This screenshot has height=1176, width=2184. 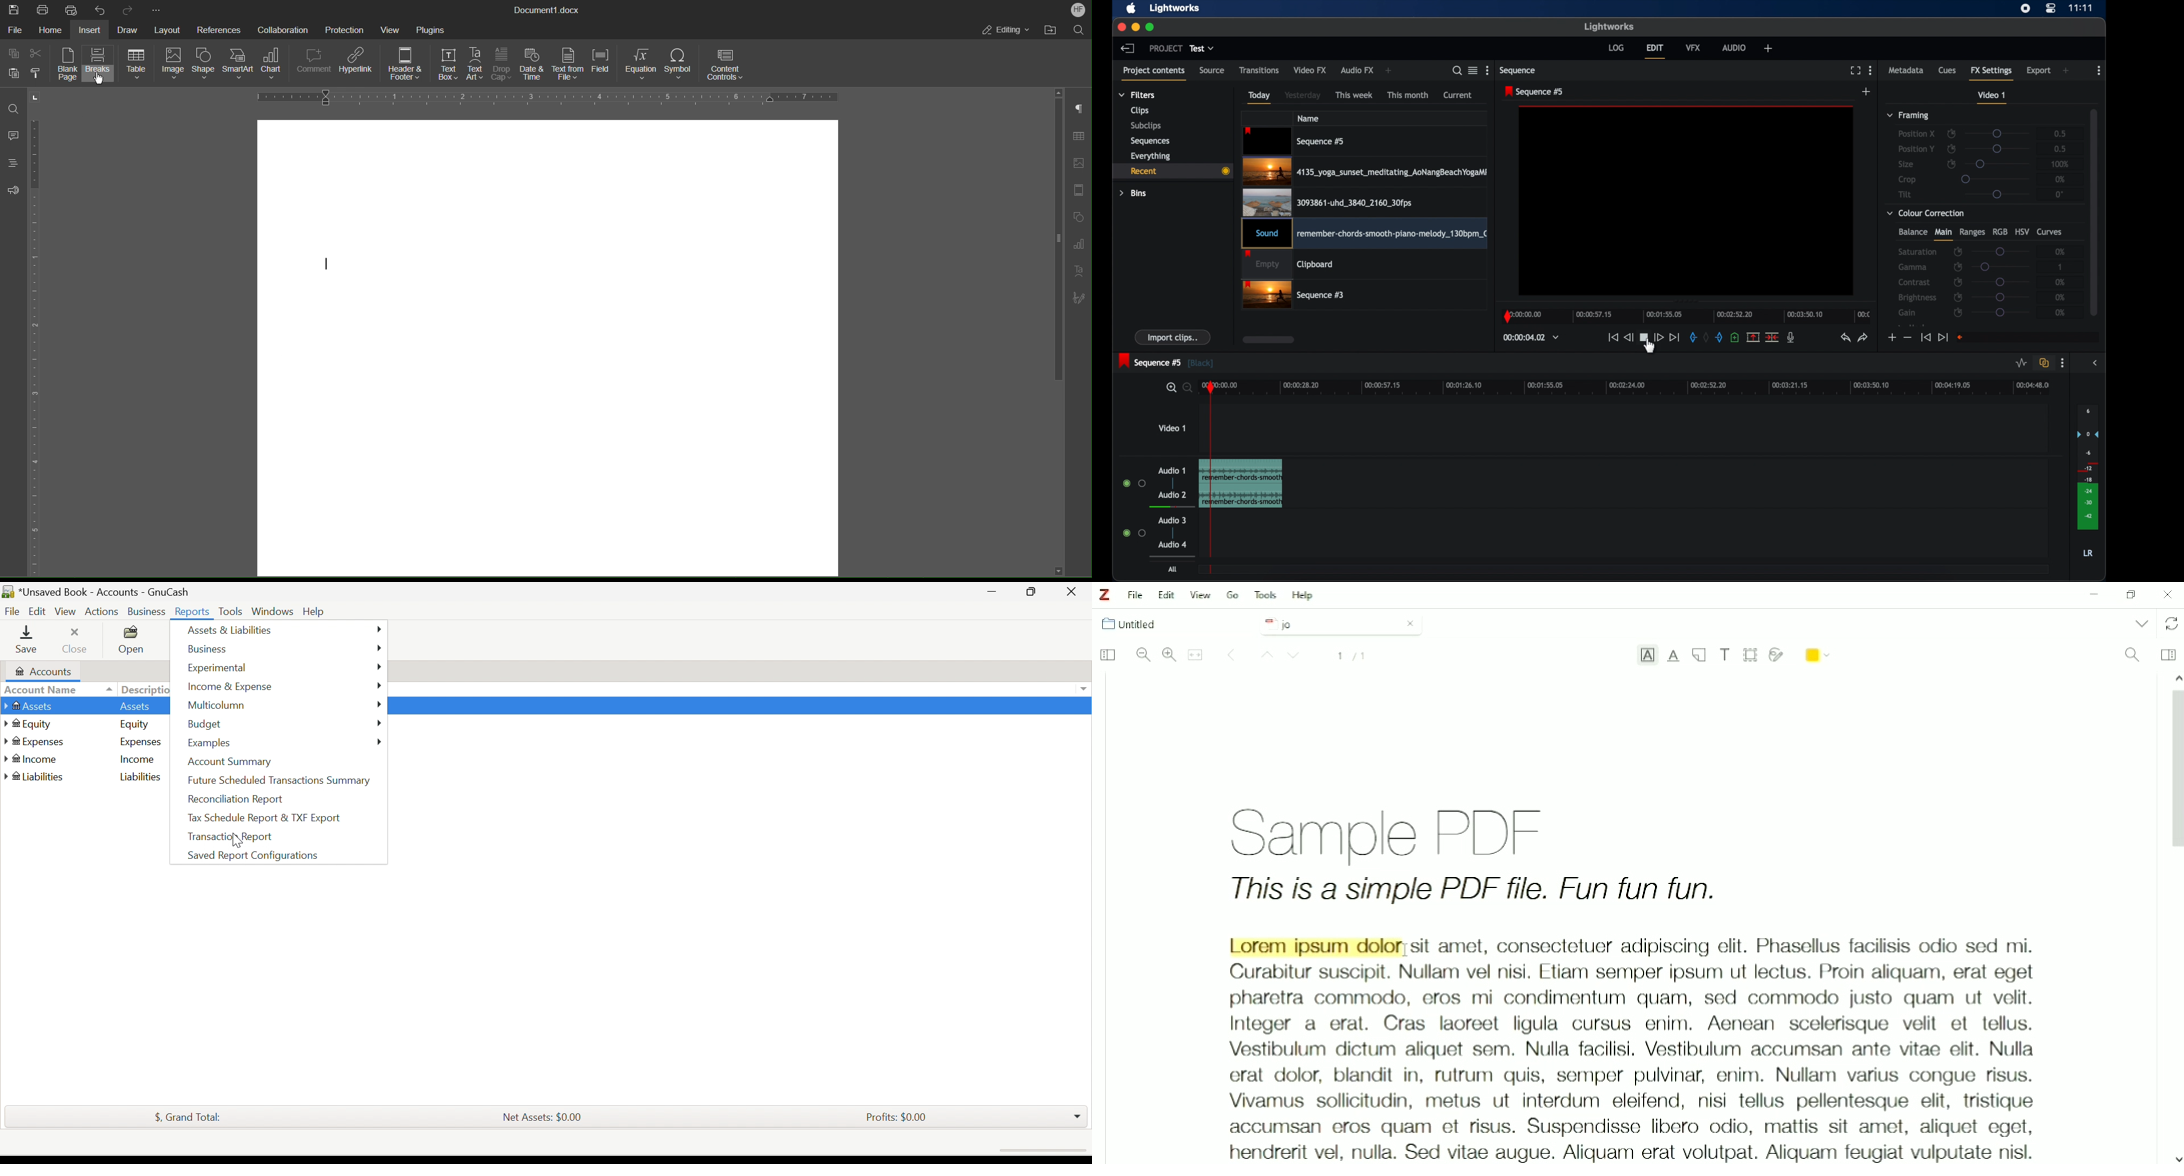 I want to click on audio 3, so click(x=1171, y=521).